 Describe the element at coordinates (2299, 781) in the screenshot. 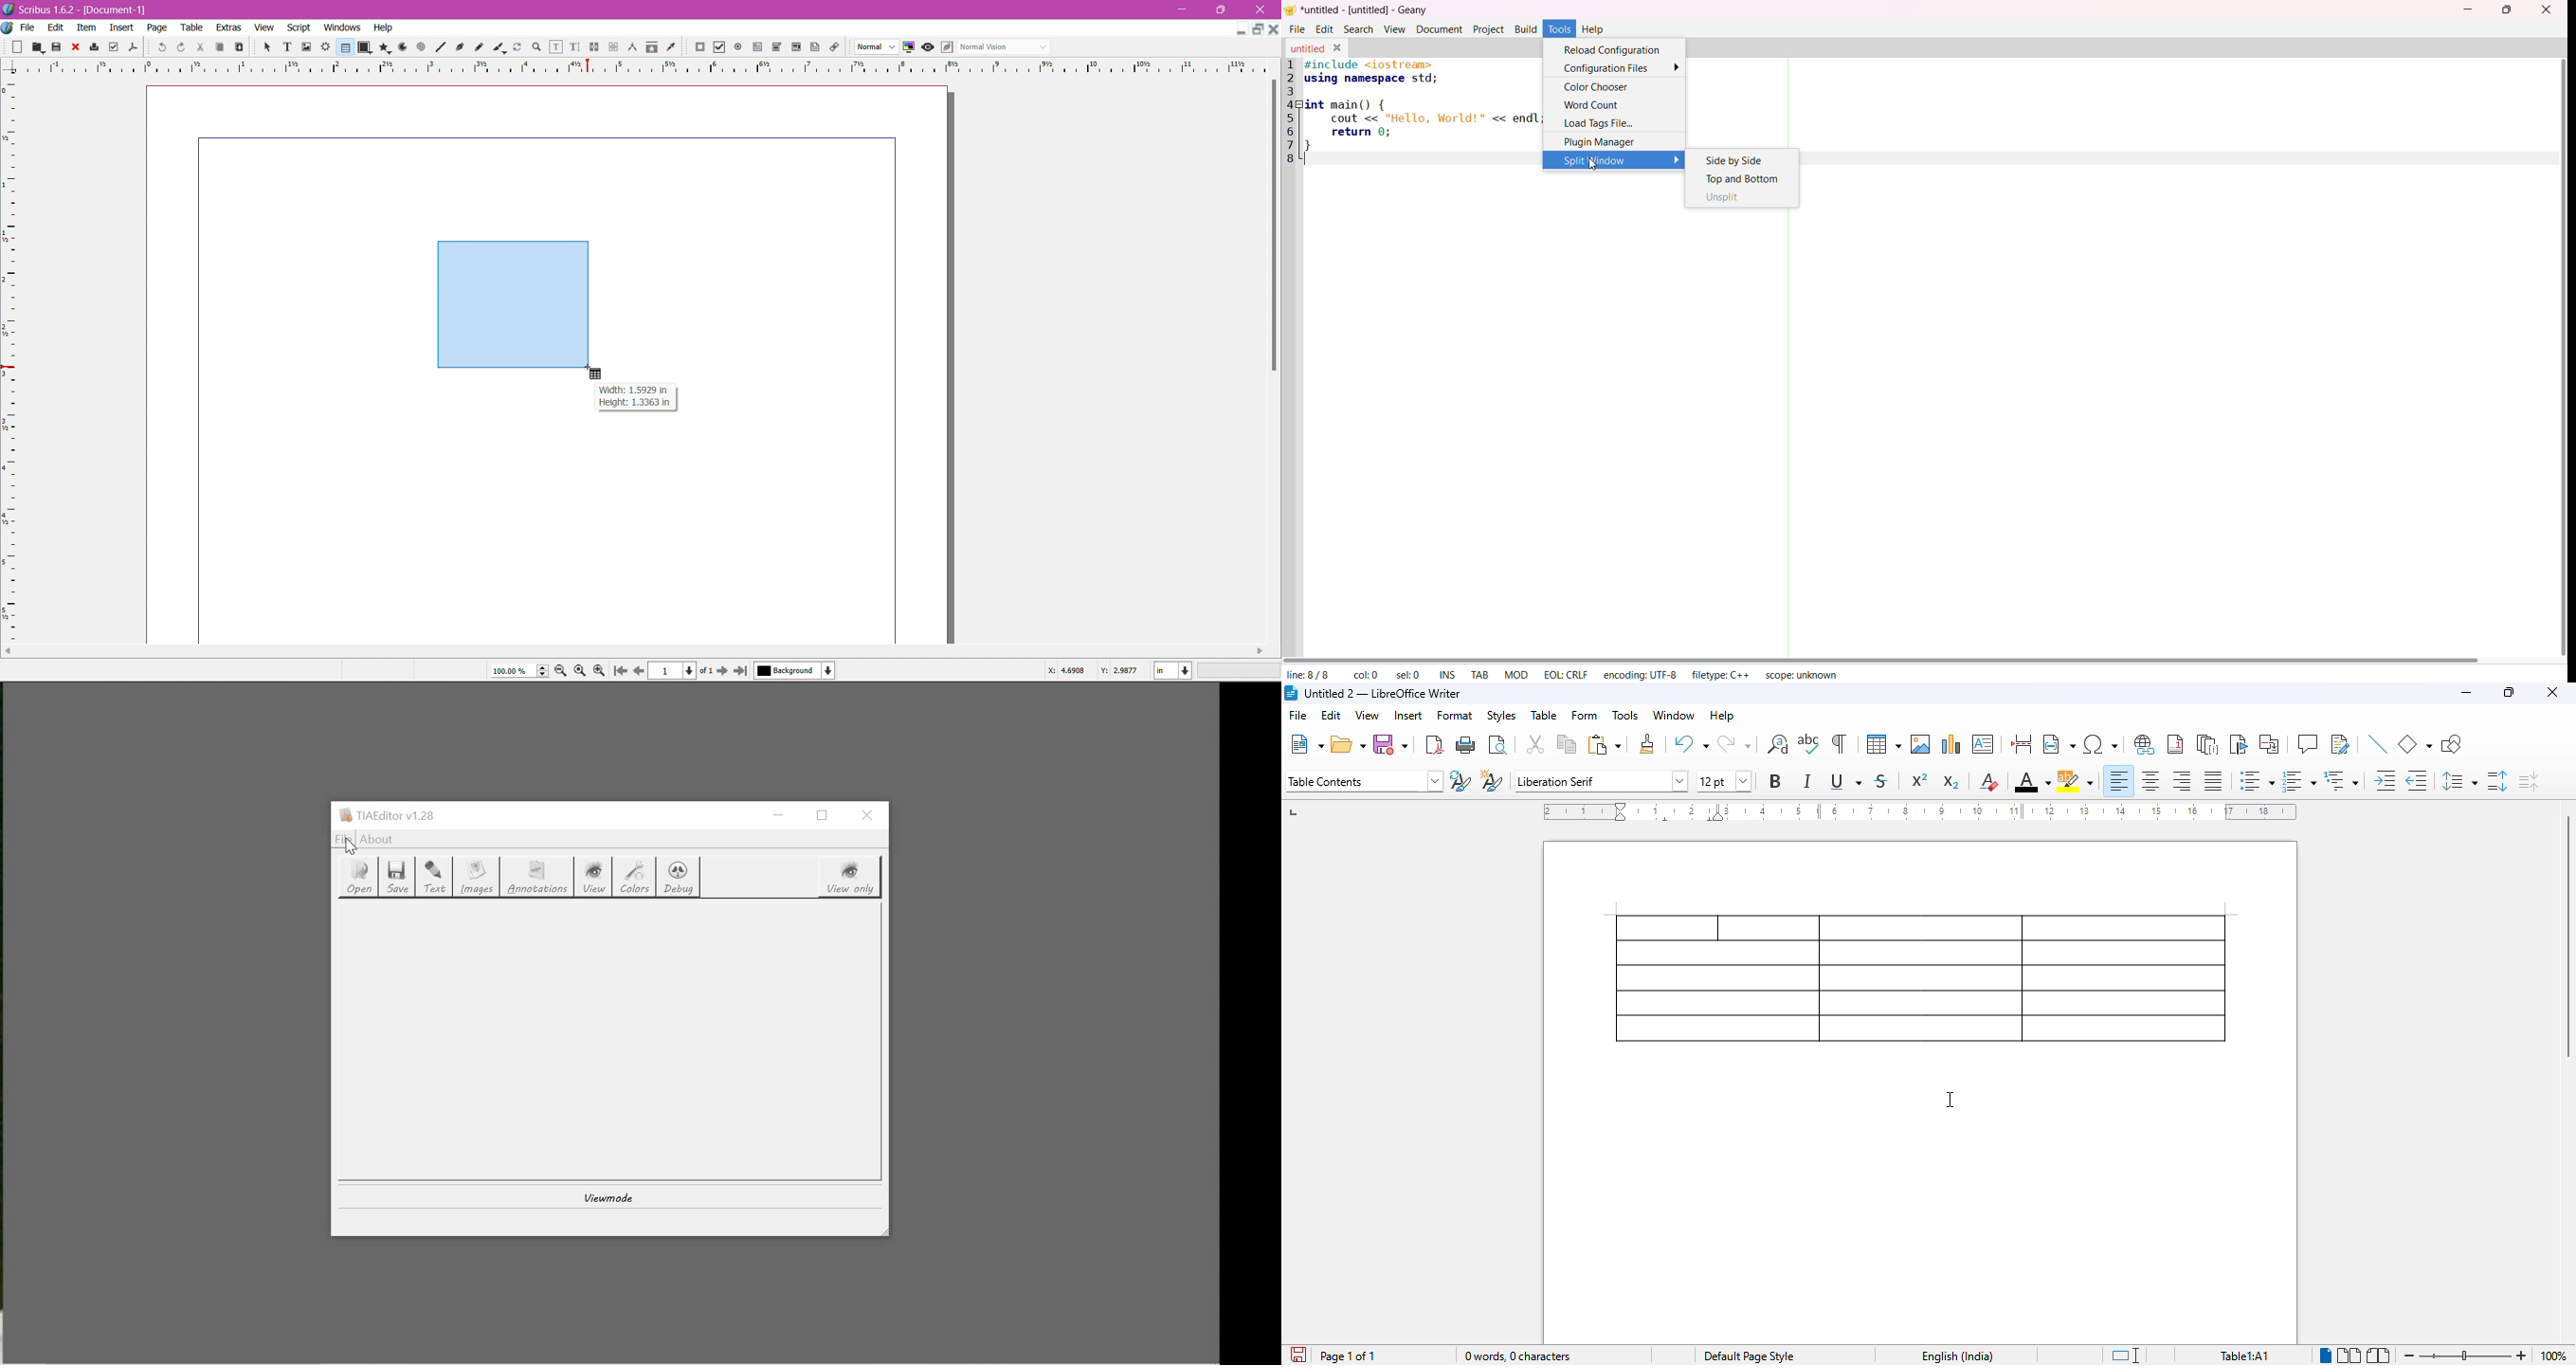

I see `toggle ordered list` at that location.